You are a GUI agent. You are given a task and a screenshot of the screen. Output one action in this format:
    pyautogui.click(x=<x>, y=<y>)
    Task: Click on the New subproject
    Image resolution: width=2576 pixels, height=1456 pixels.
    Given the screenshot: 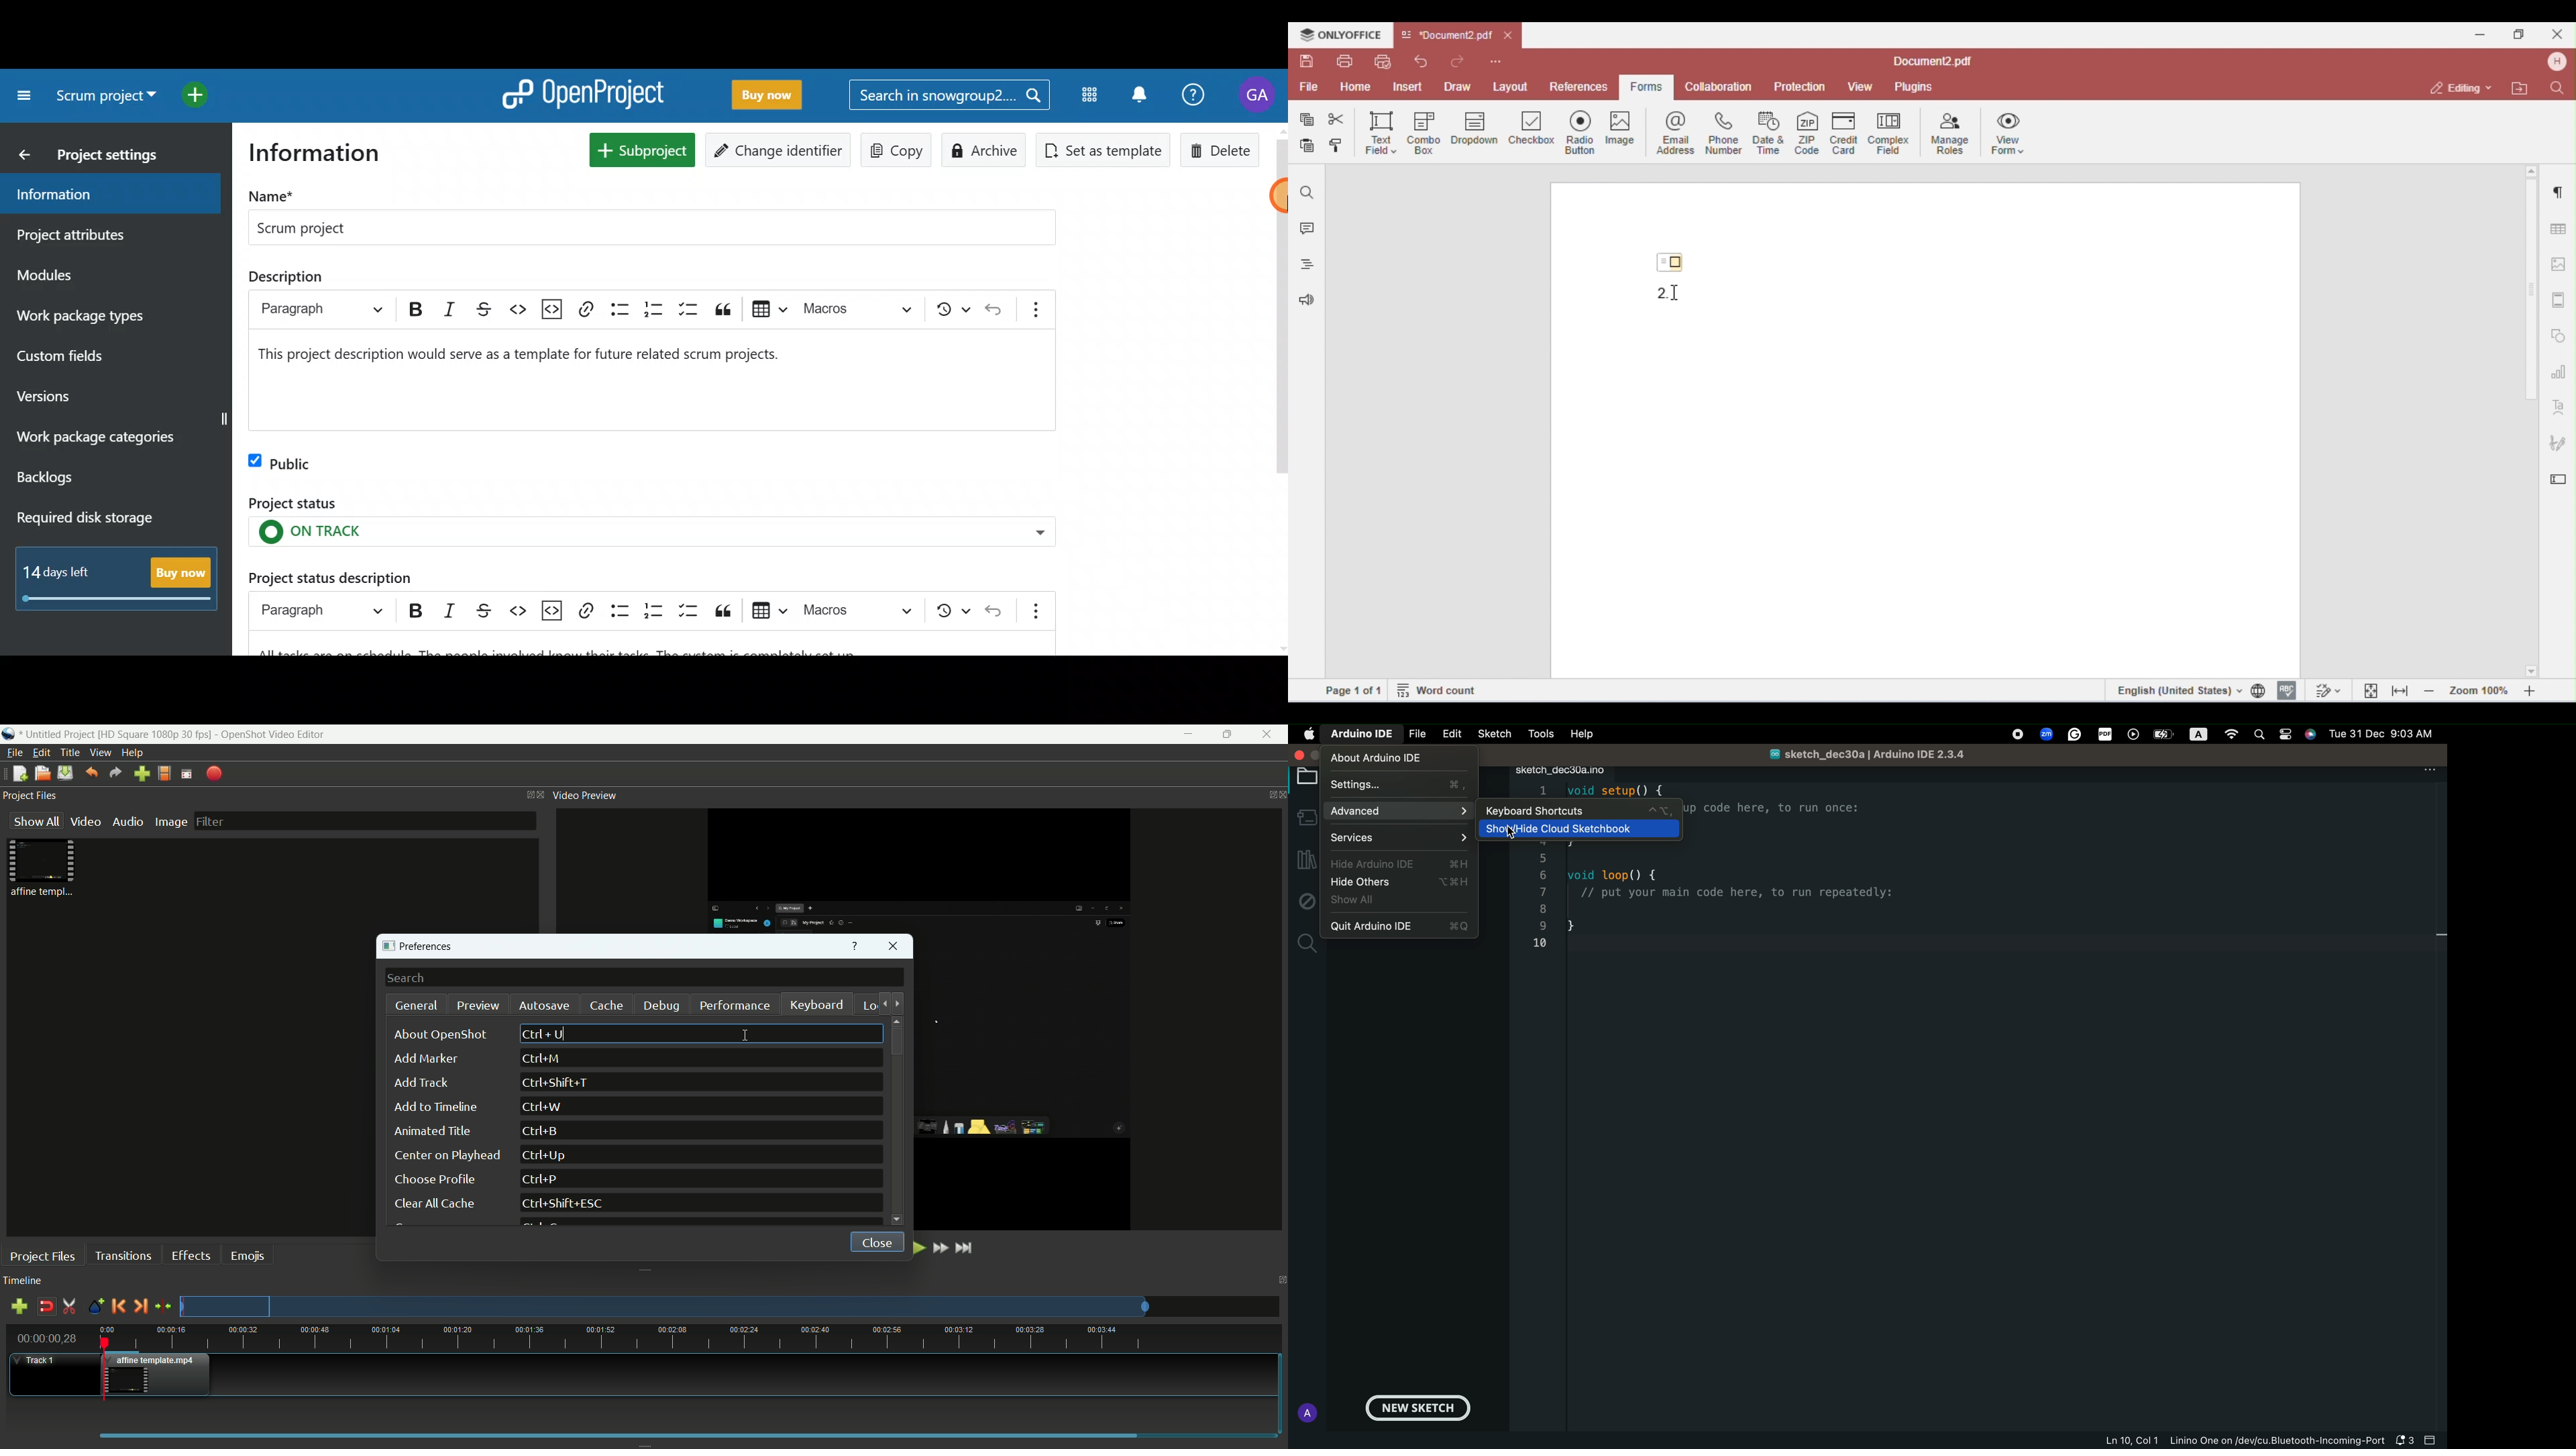 What is the action you would take?
    pyautogui.click(x=640, y=148)
    